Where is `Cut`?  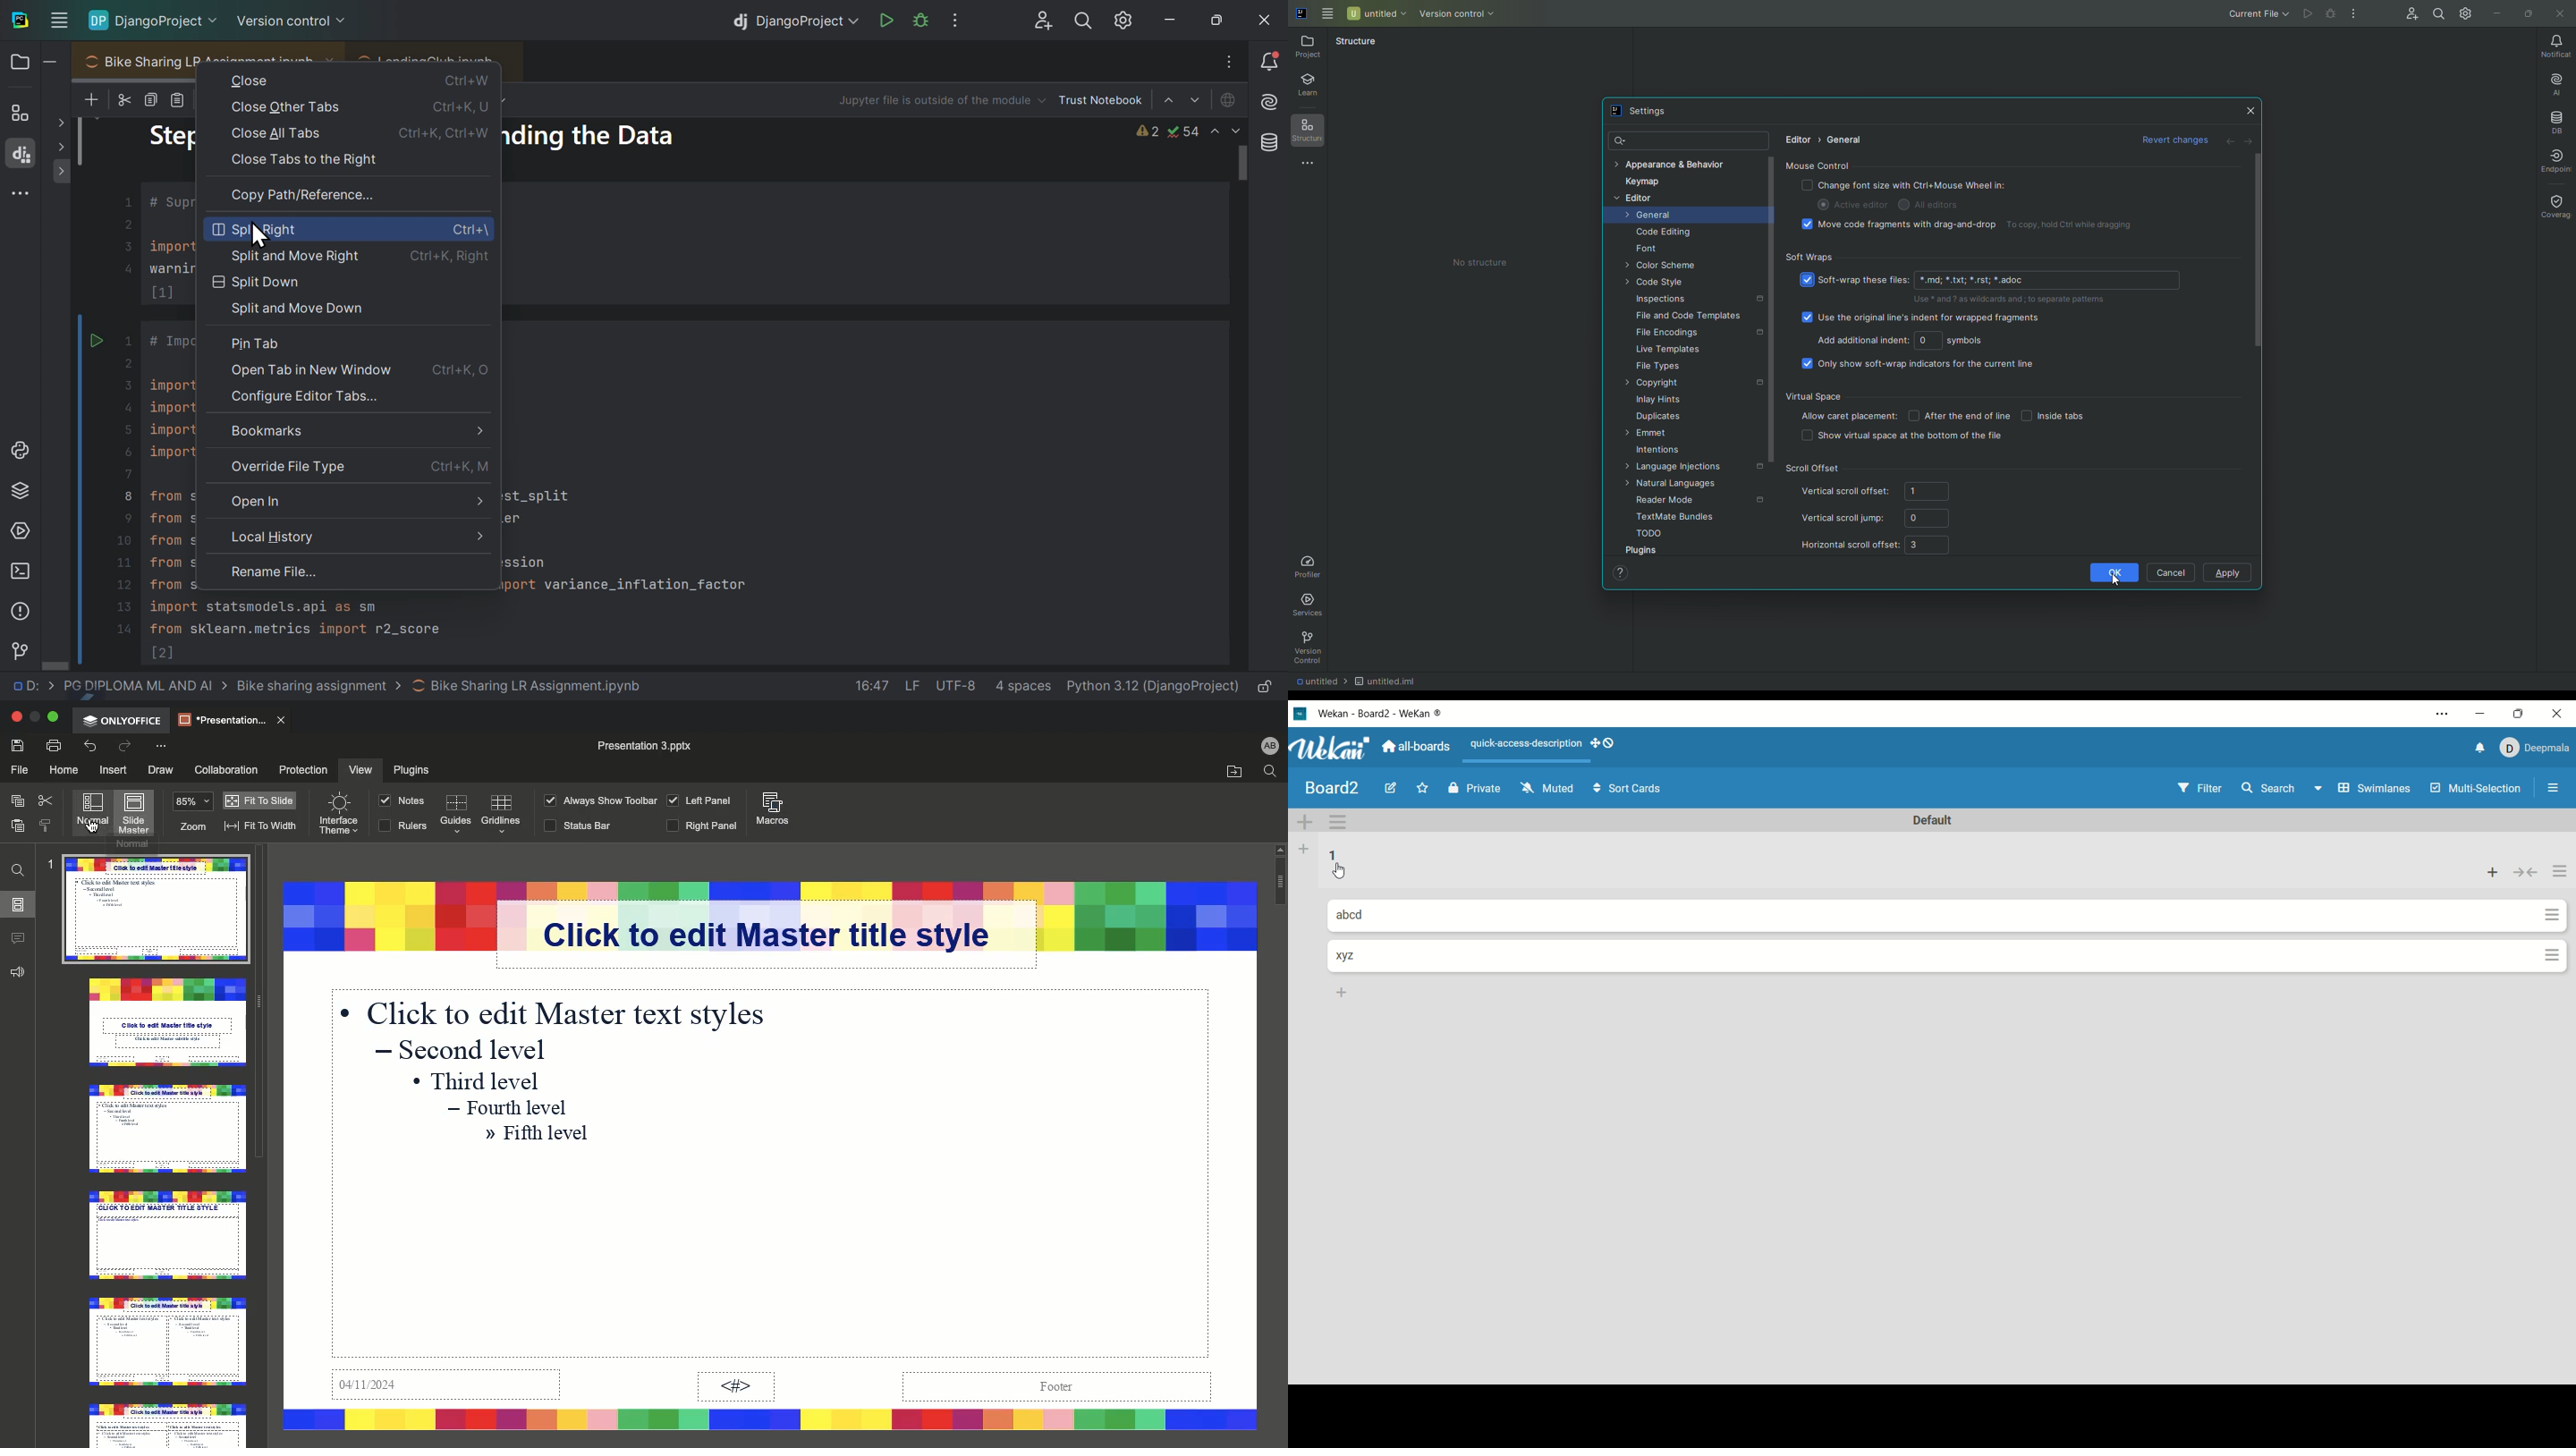 Cut is located at coordinates (47, 802).